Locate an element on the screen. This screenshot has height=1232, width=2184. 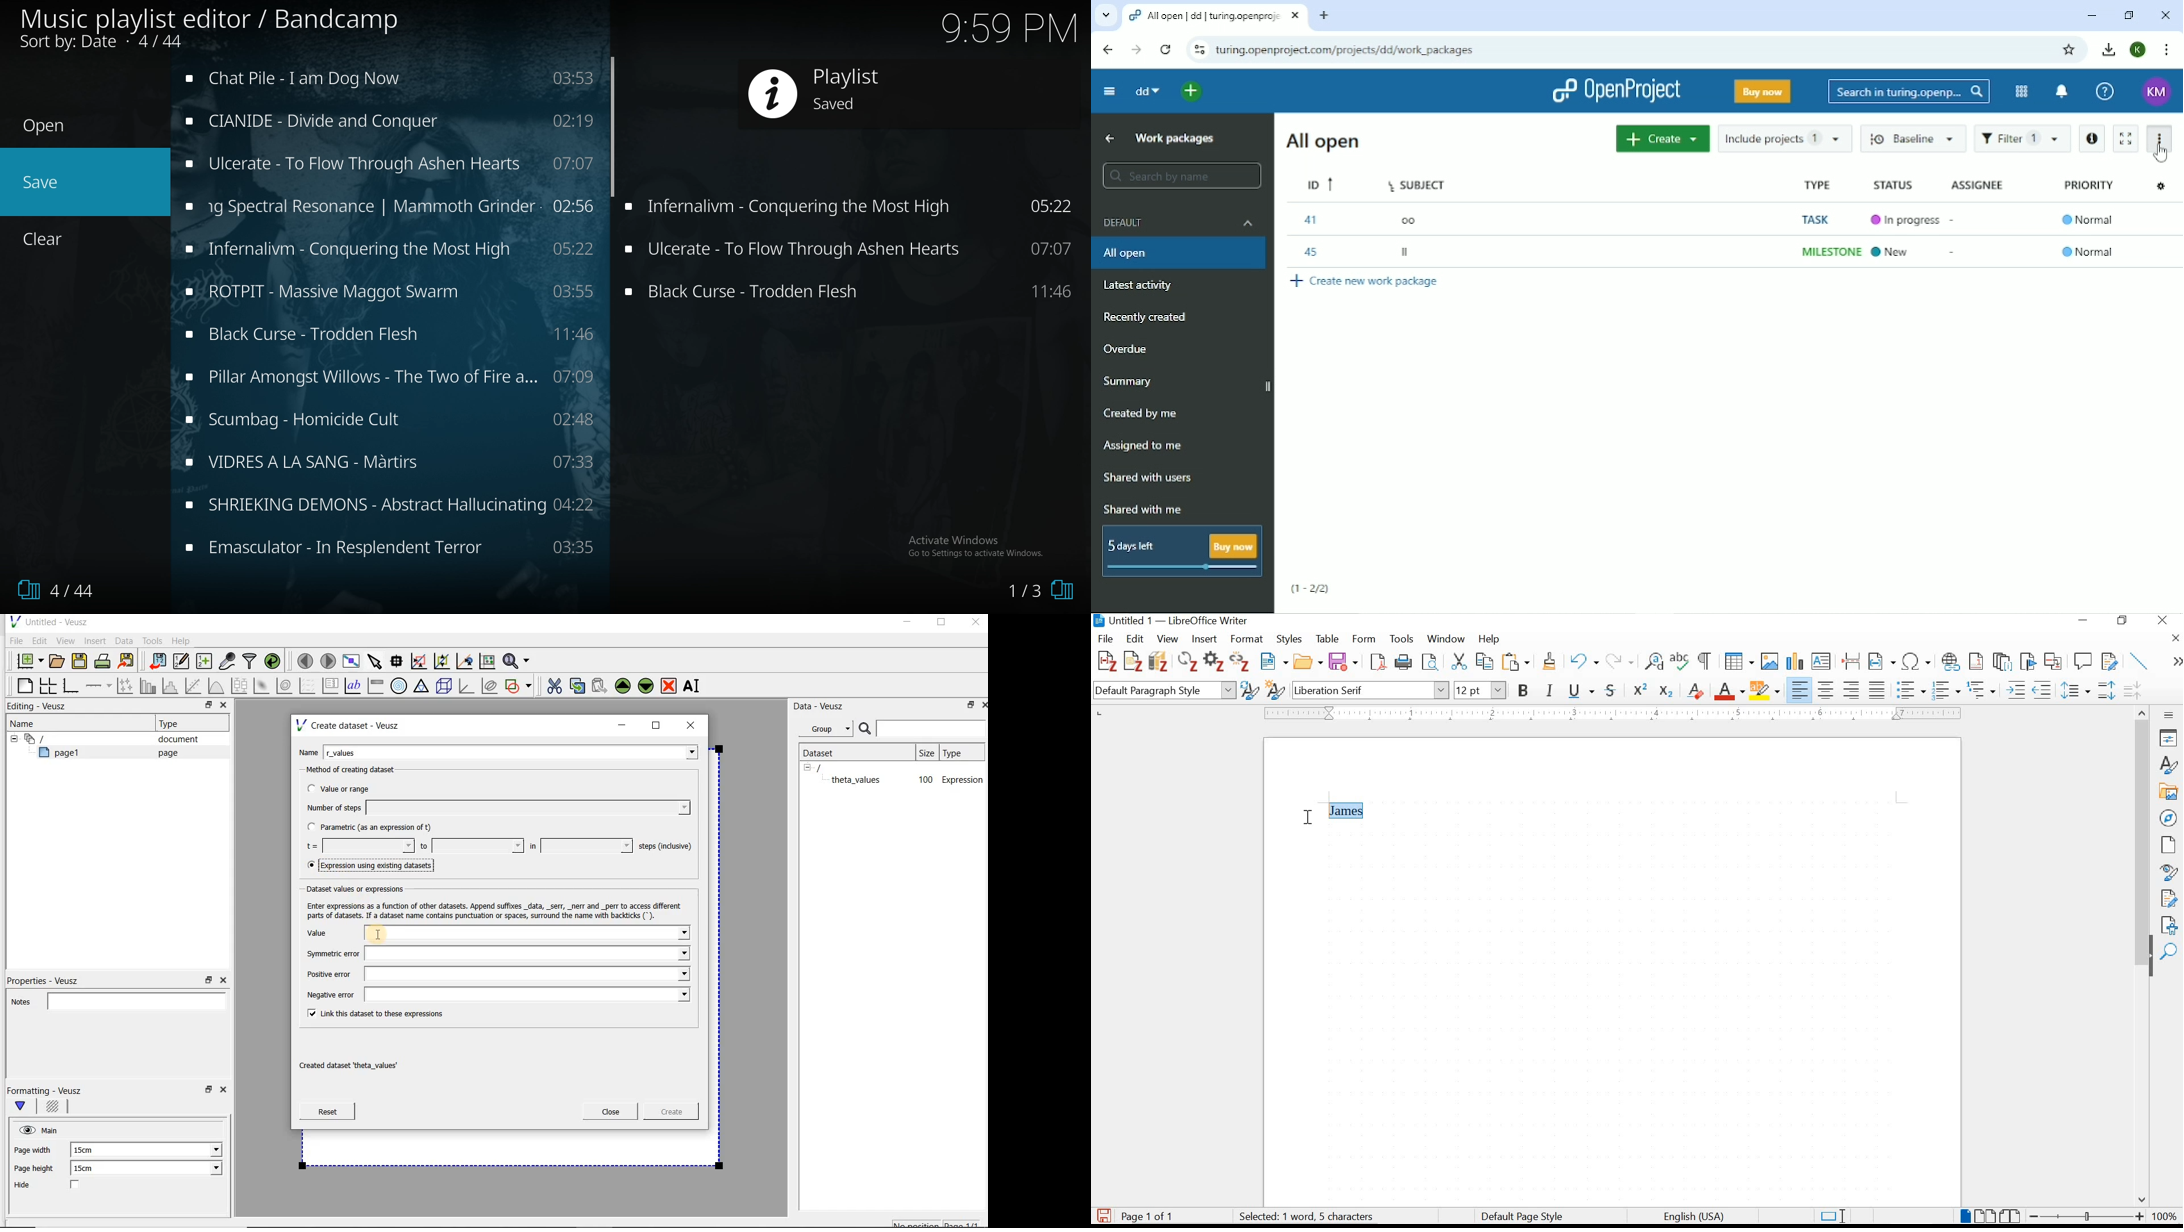
Baseline is located at coordinates (1909, 138).